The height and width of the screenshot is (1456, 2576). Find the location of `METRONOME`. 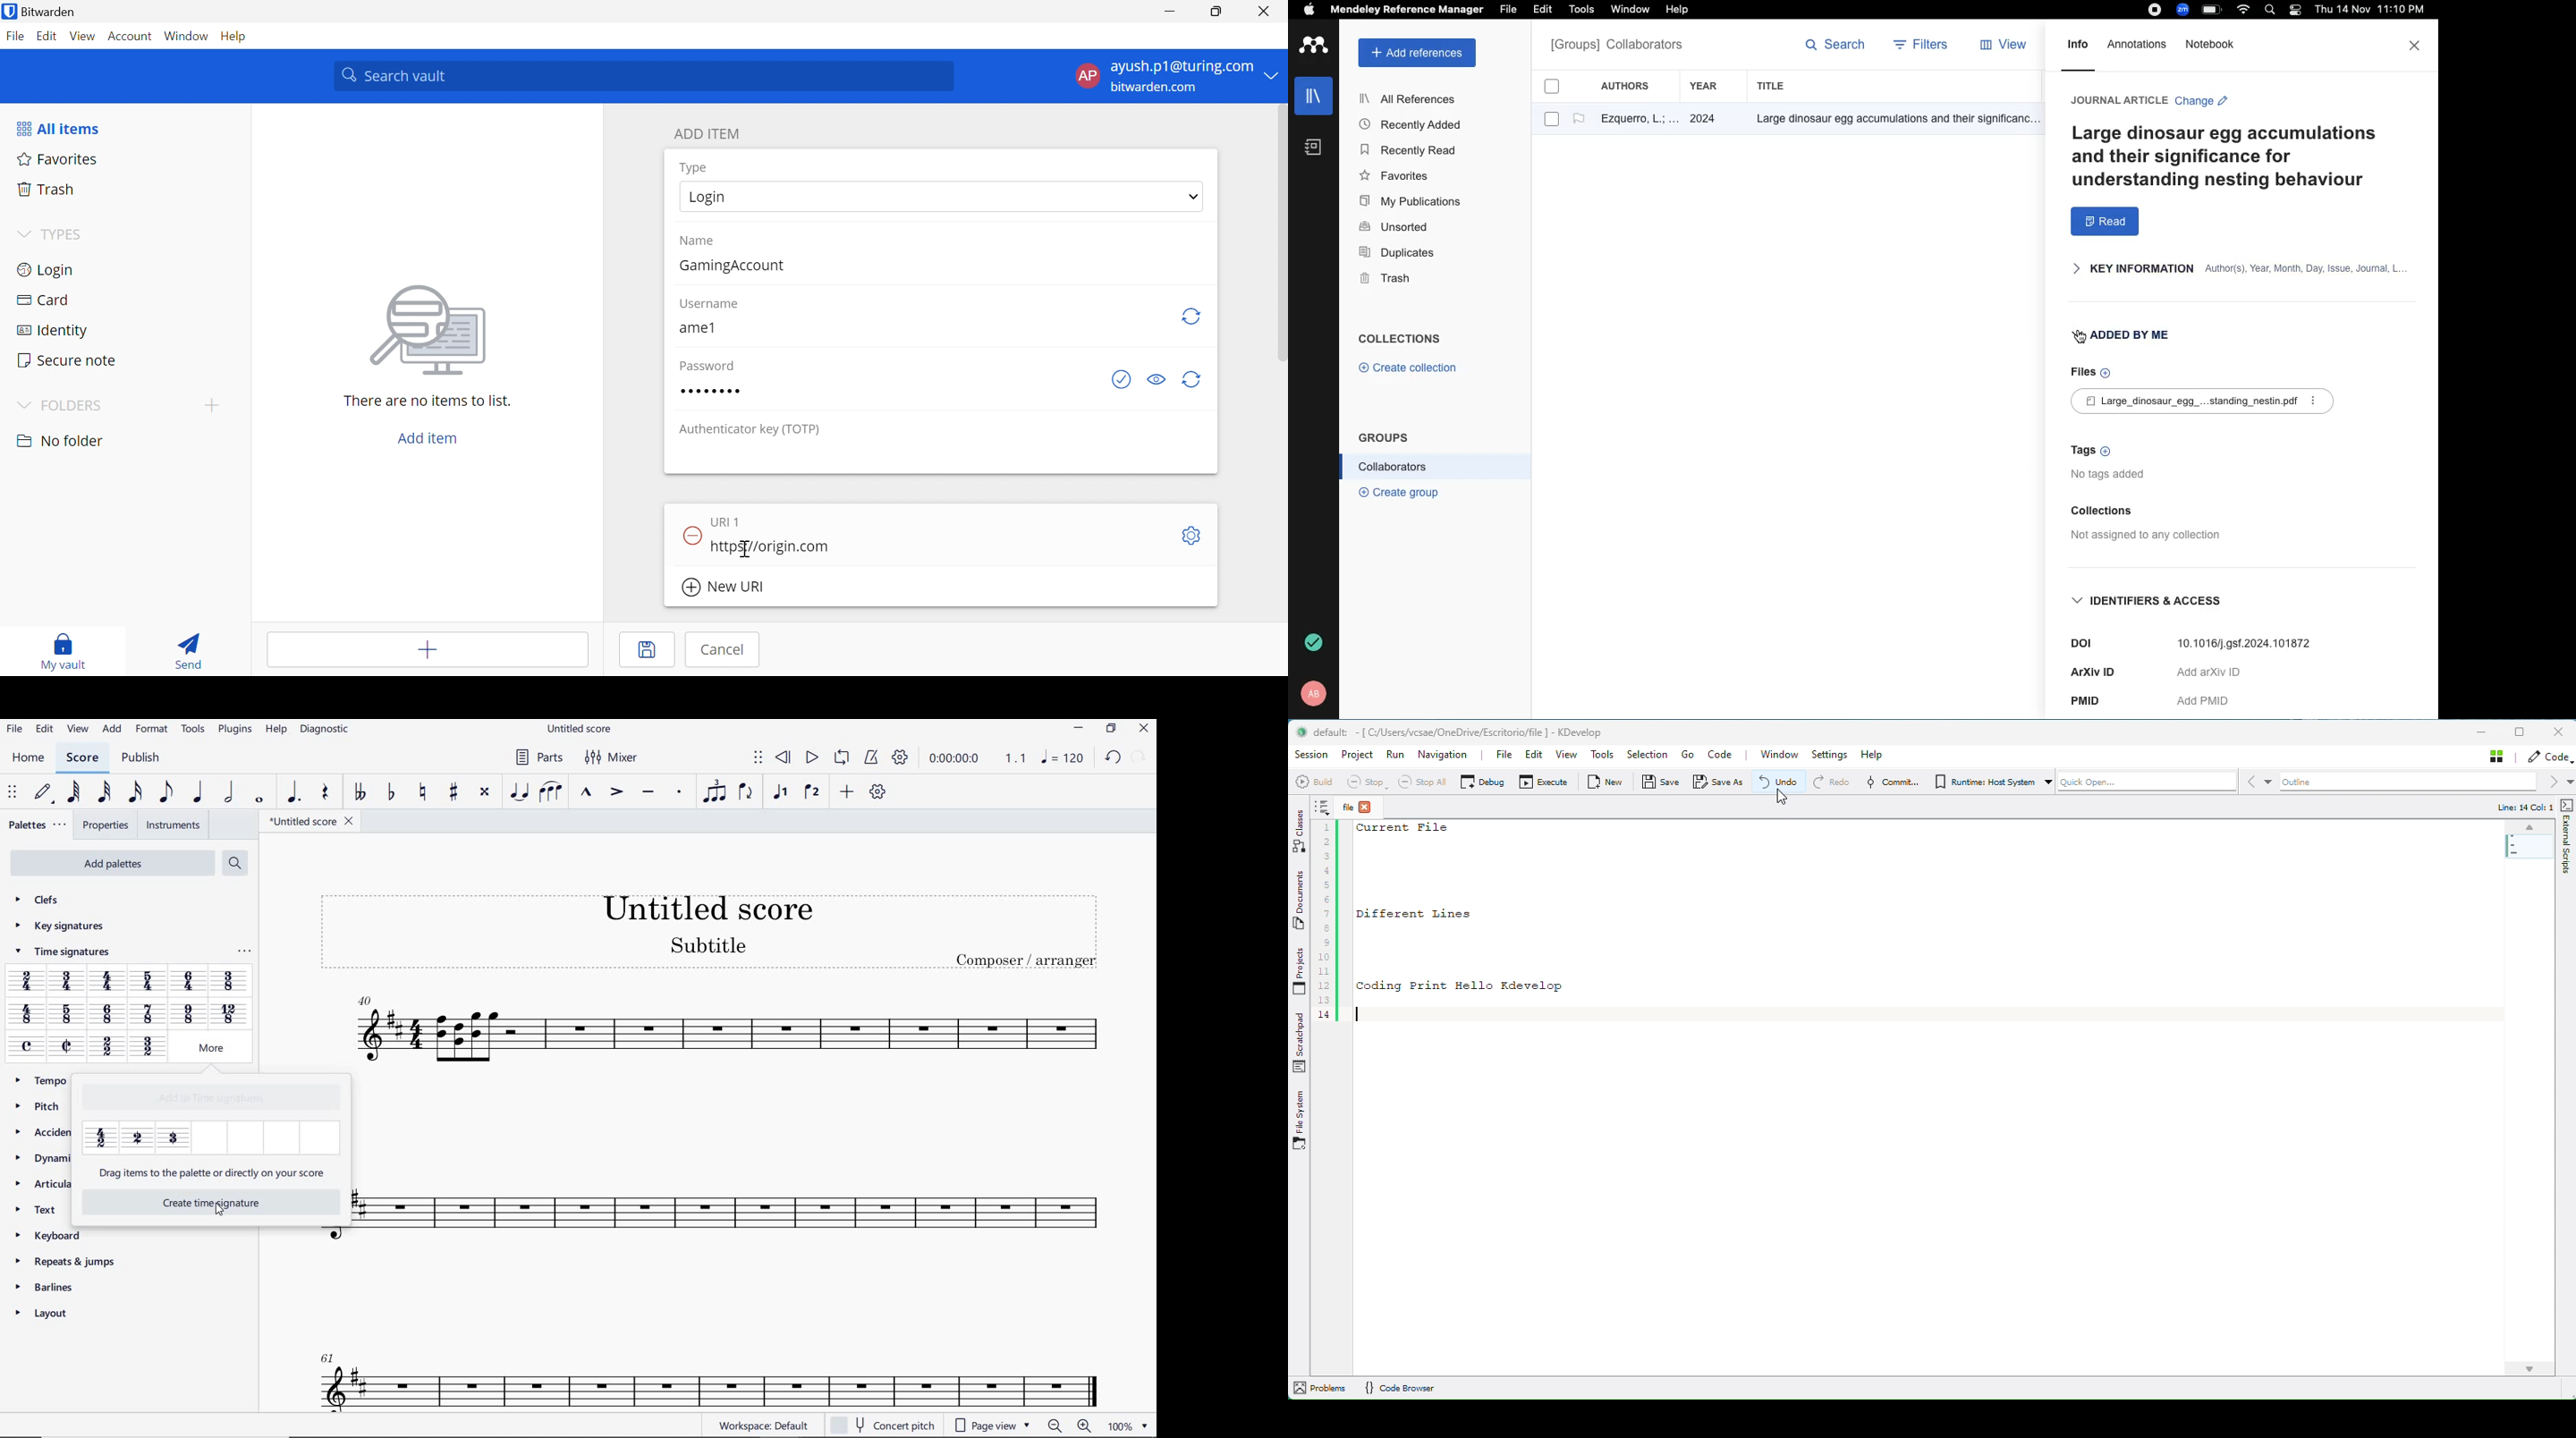

METRONOME is located at coordinates (871, 758).